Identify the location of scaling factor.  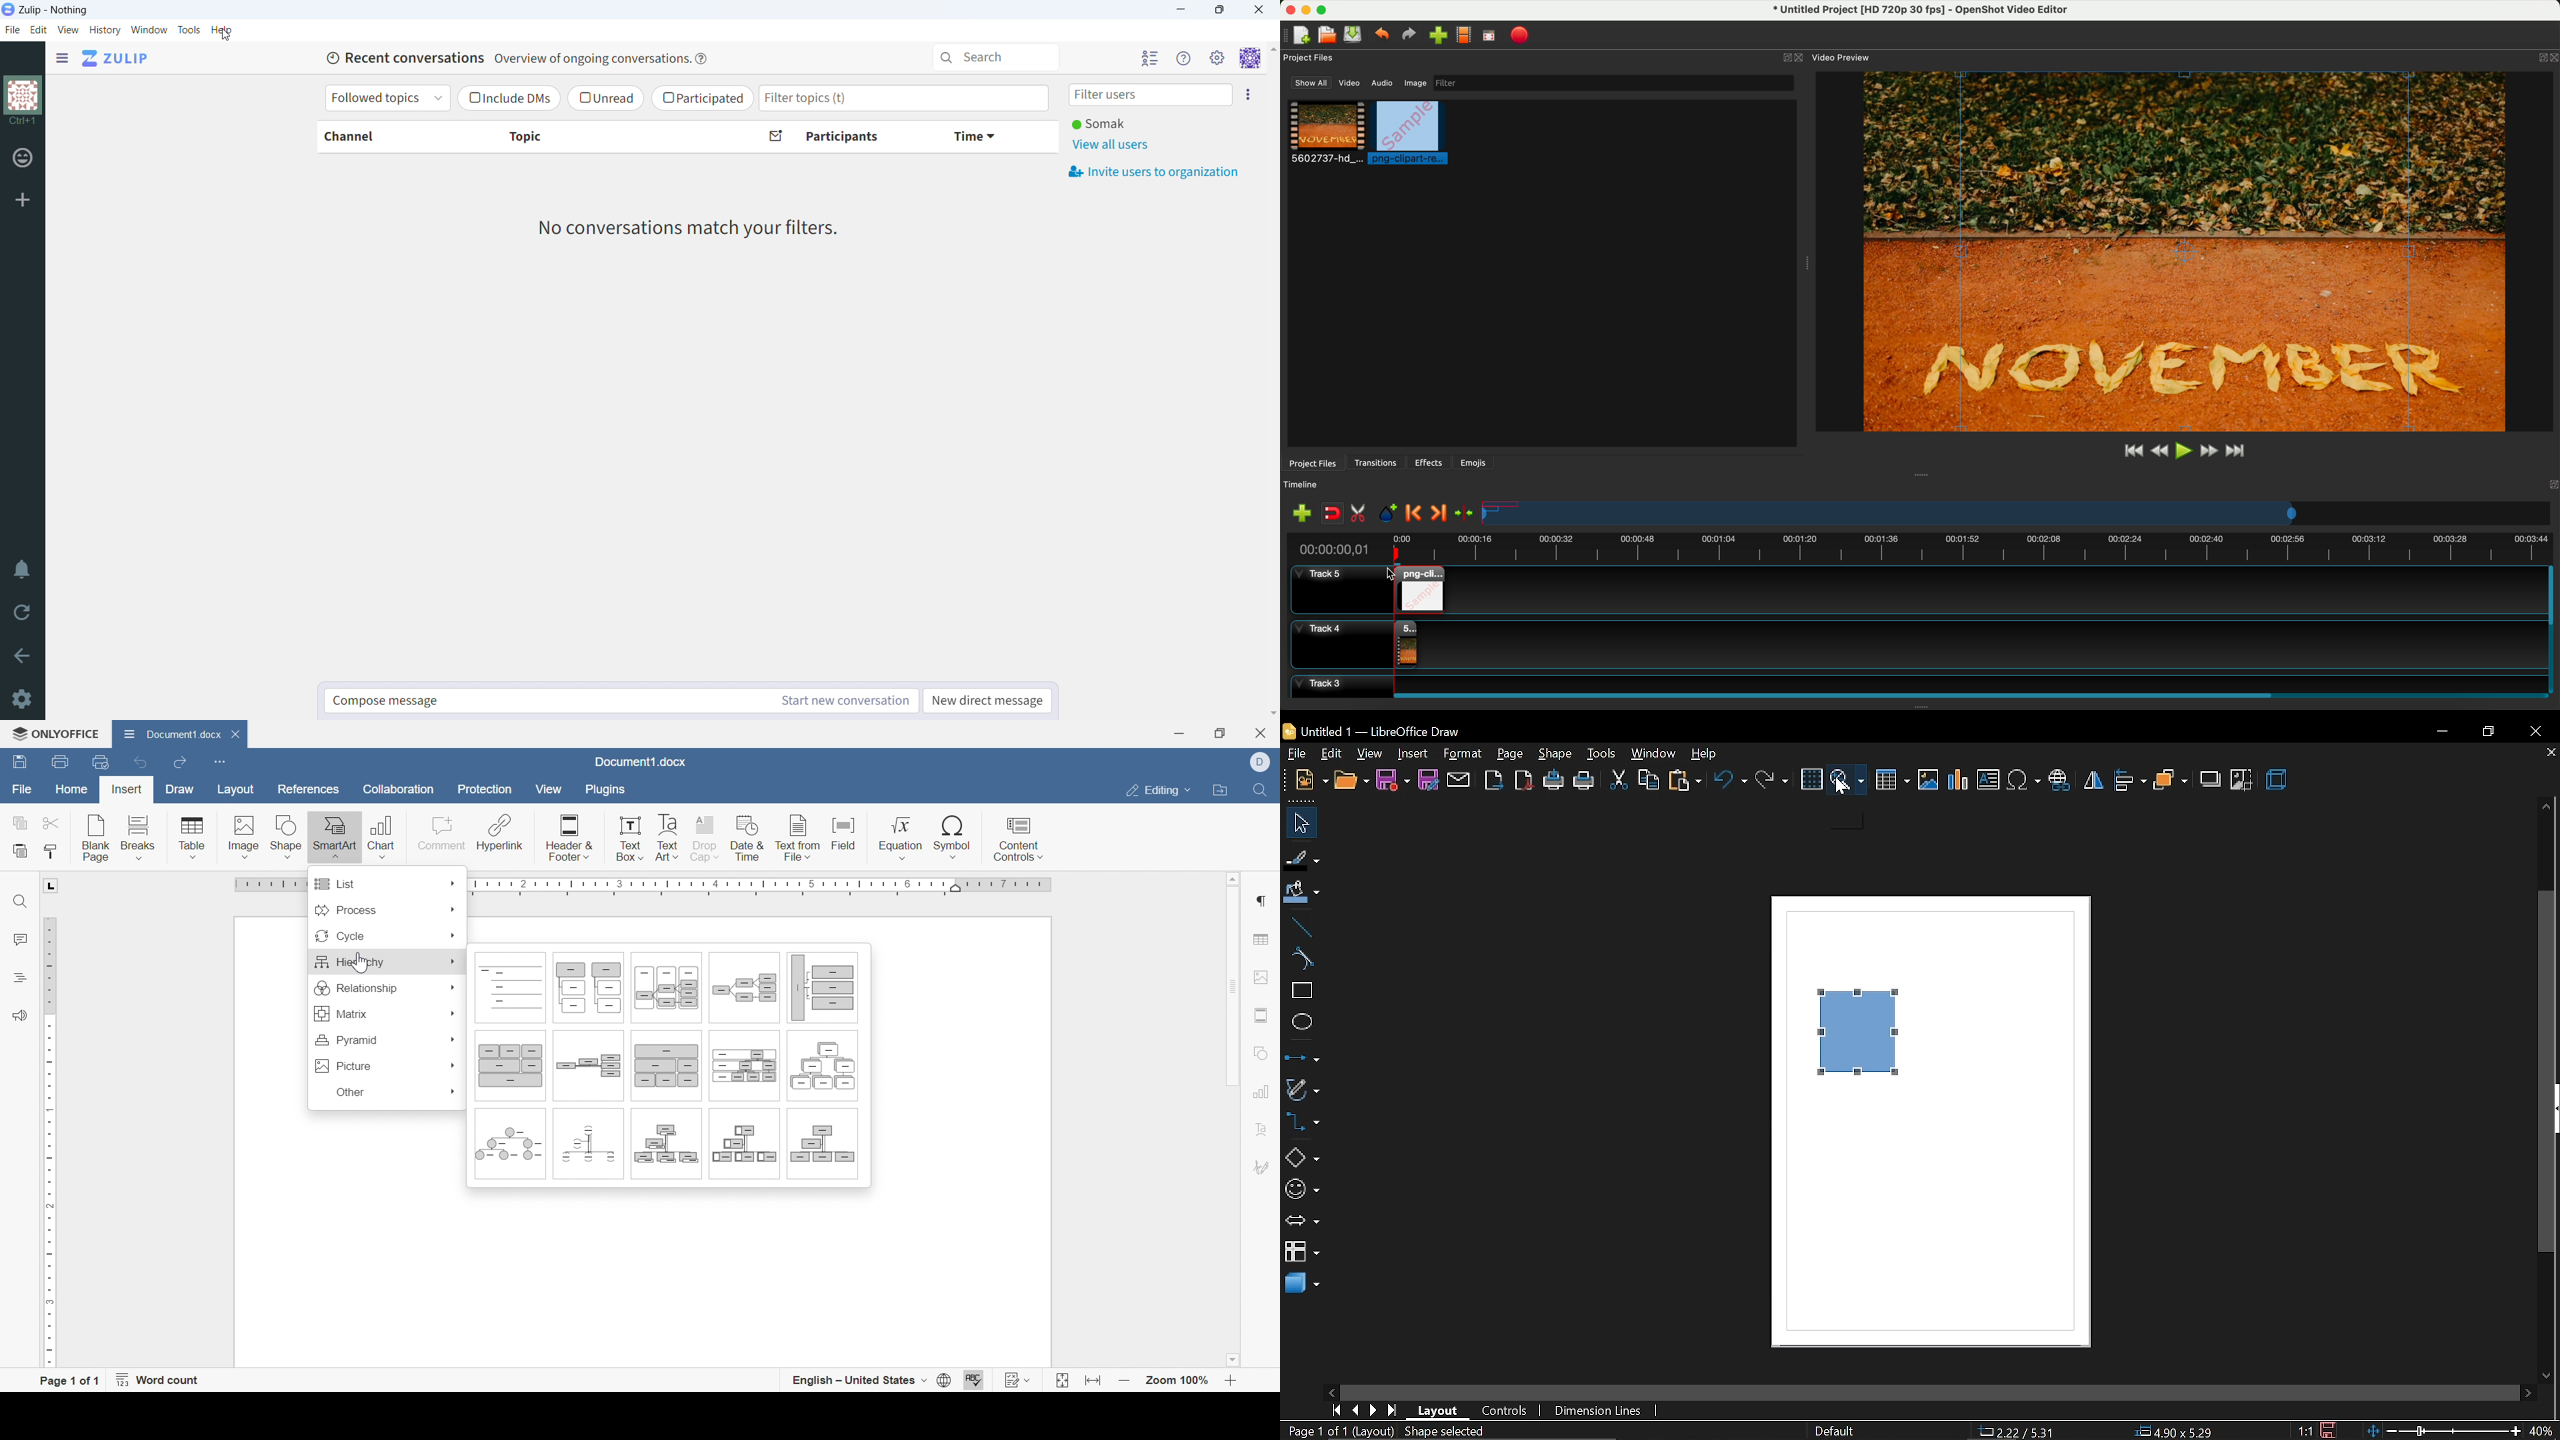
(2307, 1429).